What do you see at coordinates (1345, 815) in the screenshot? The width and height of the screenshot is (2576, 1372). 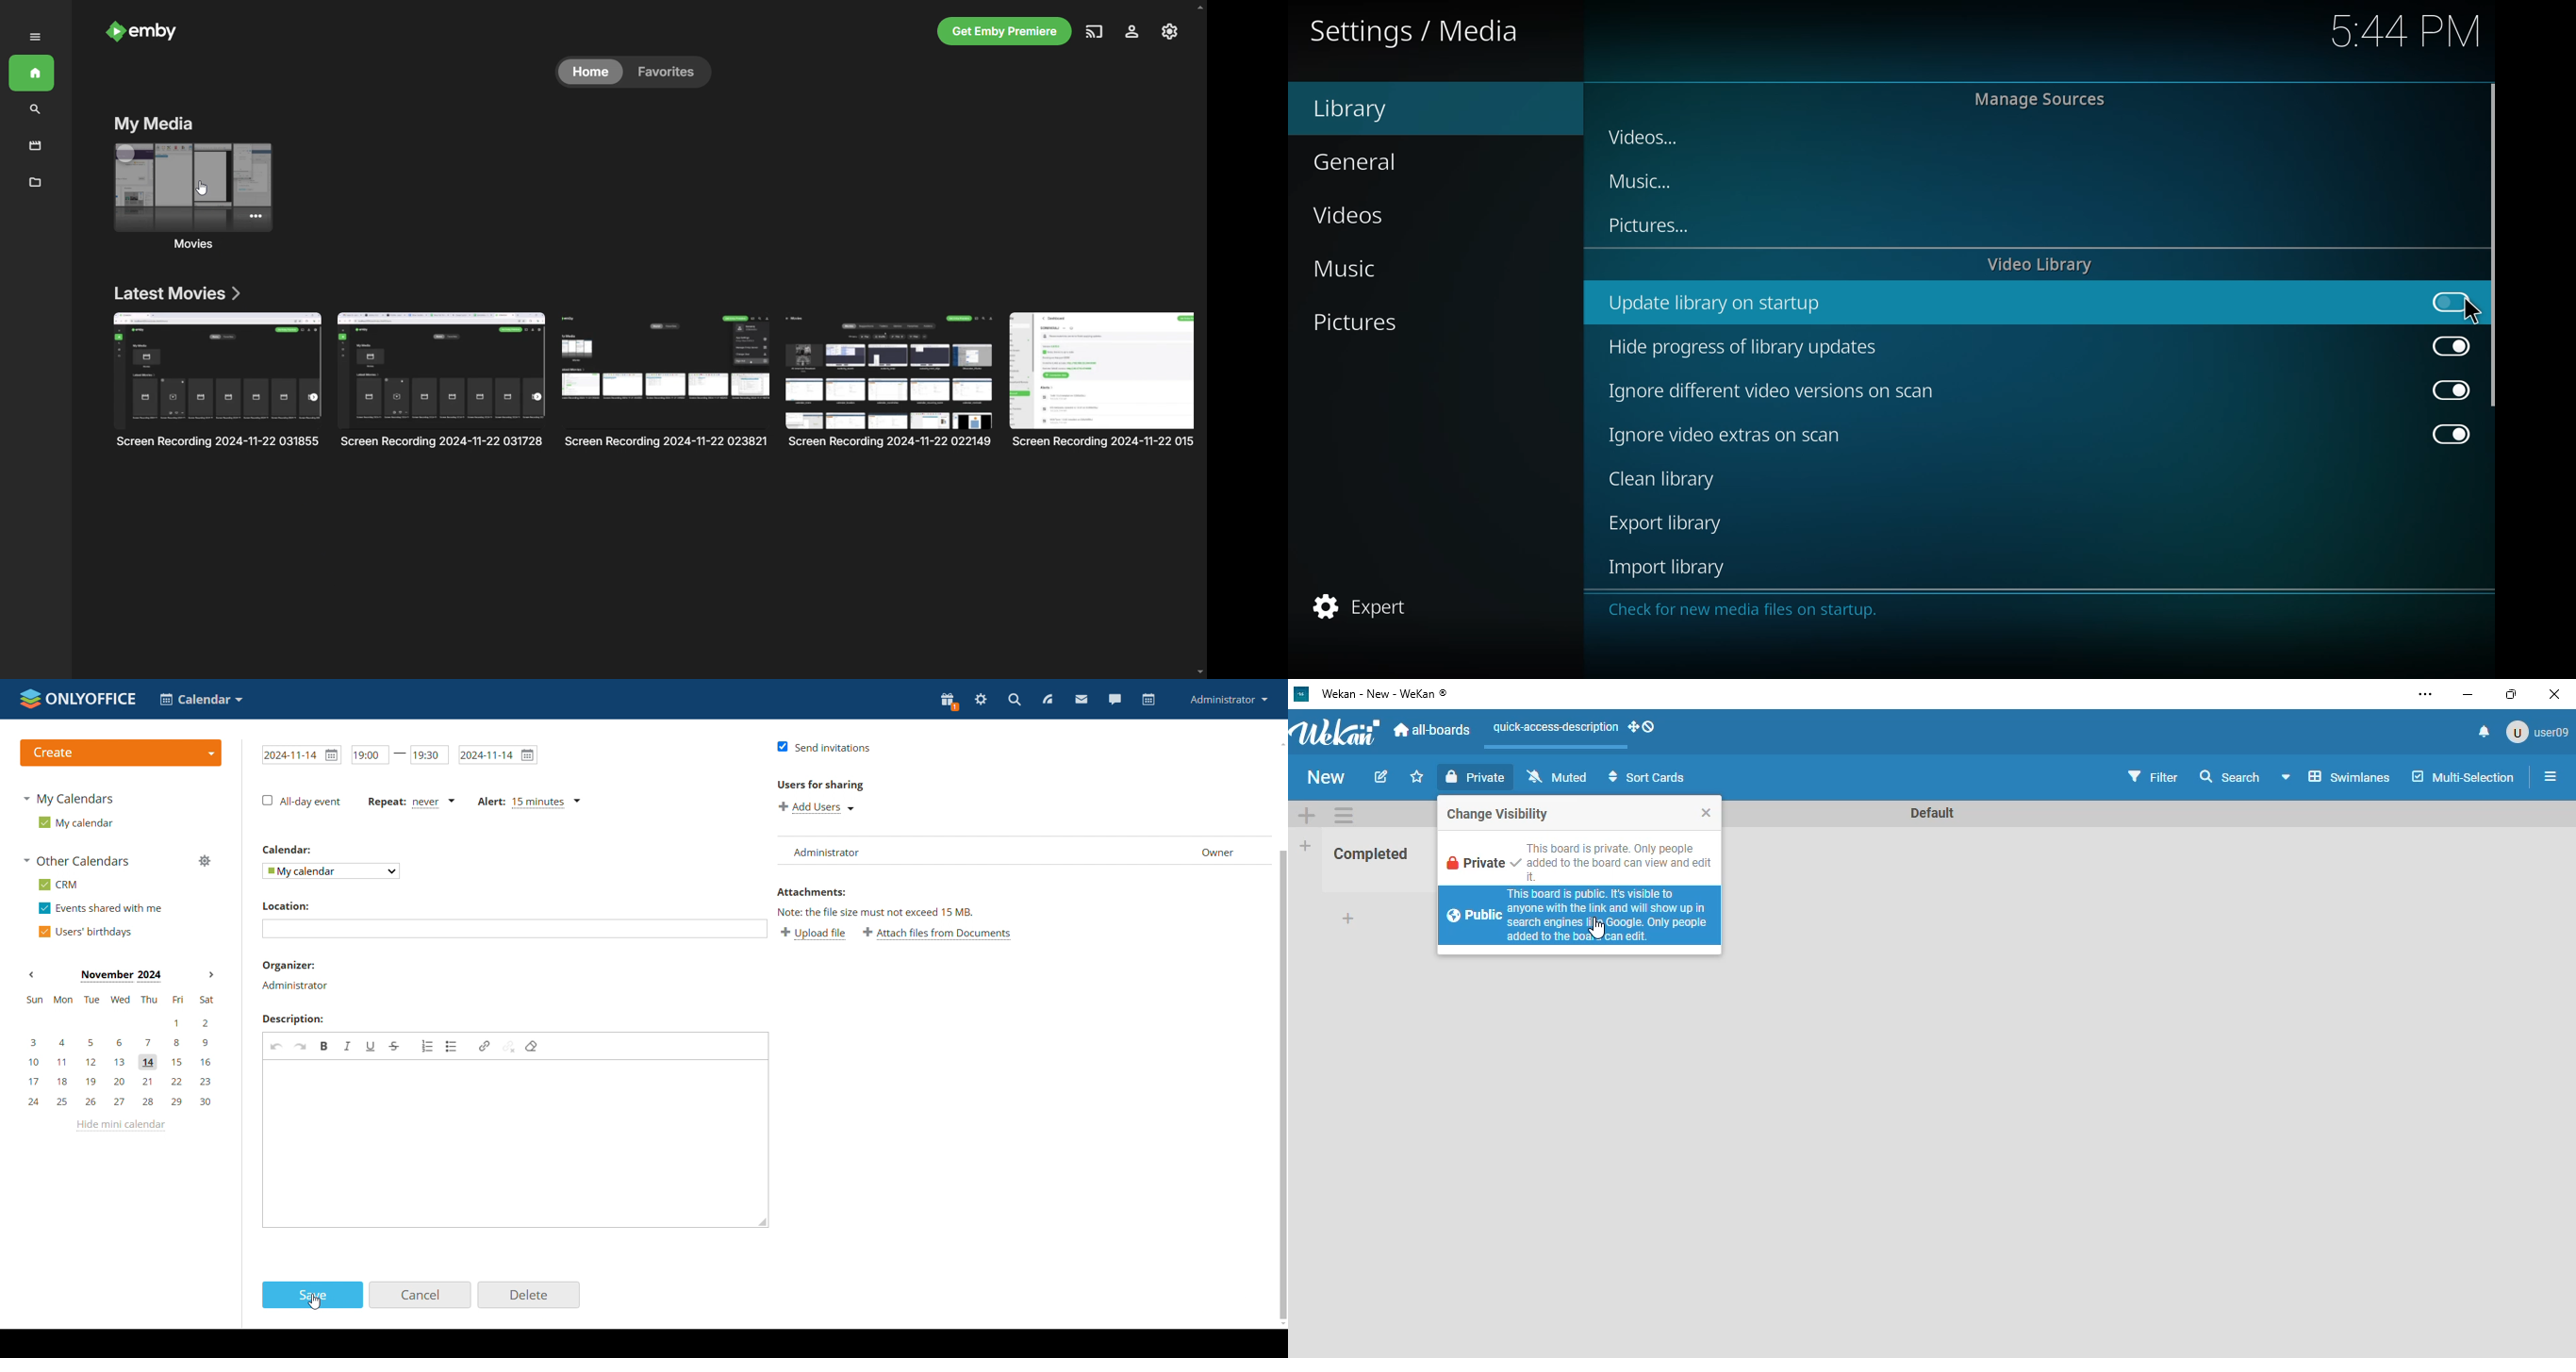 I see `swimlane actions` at bounding box center [1345, 815].